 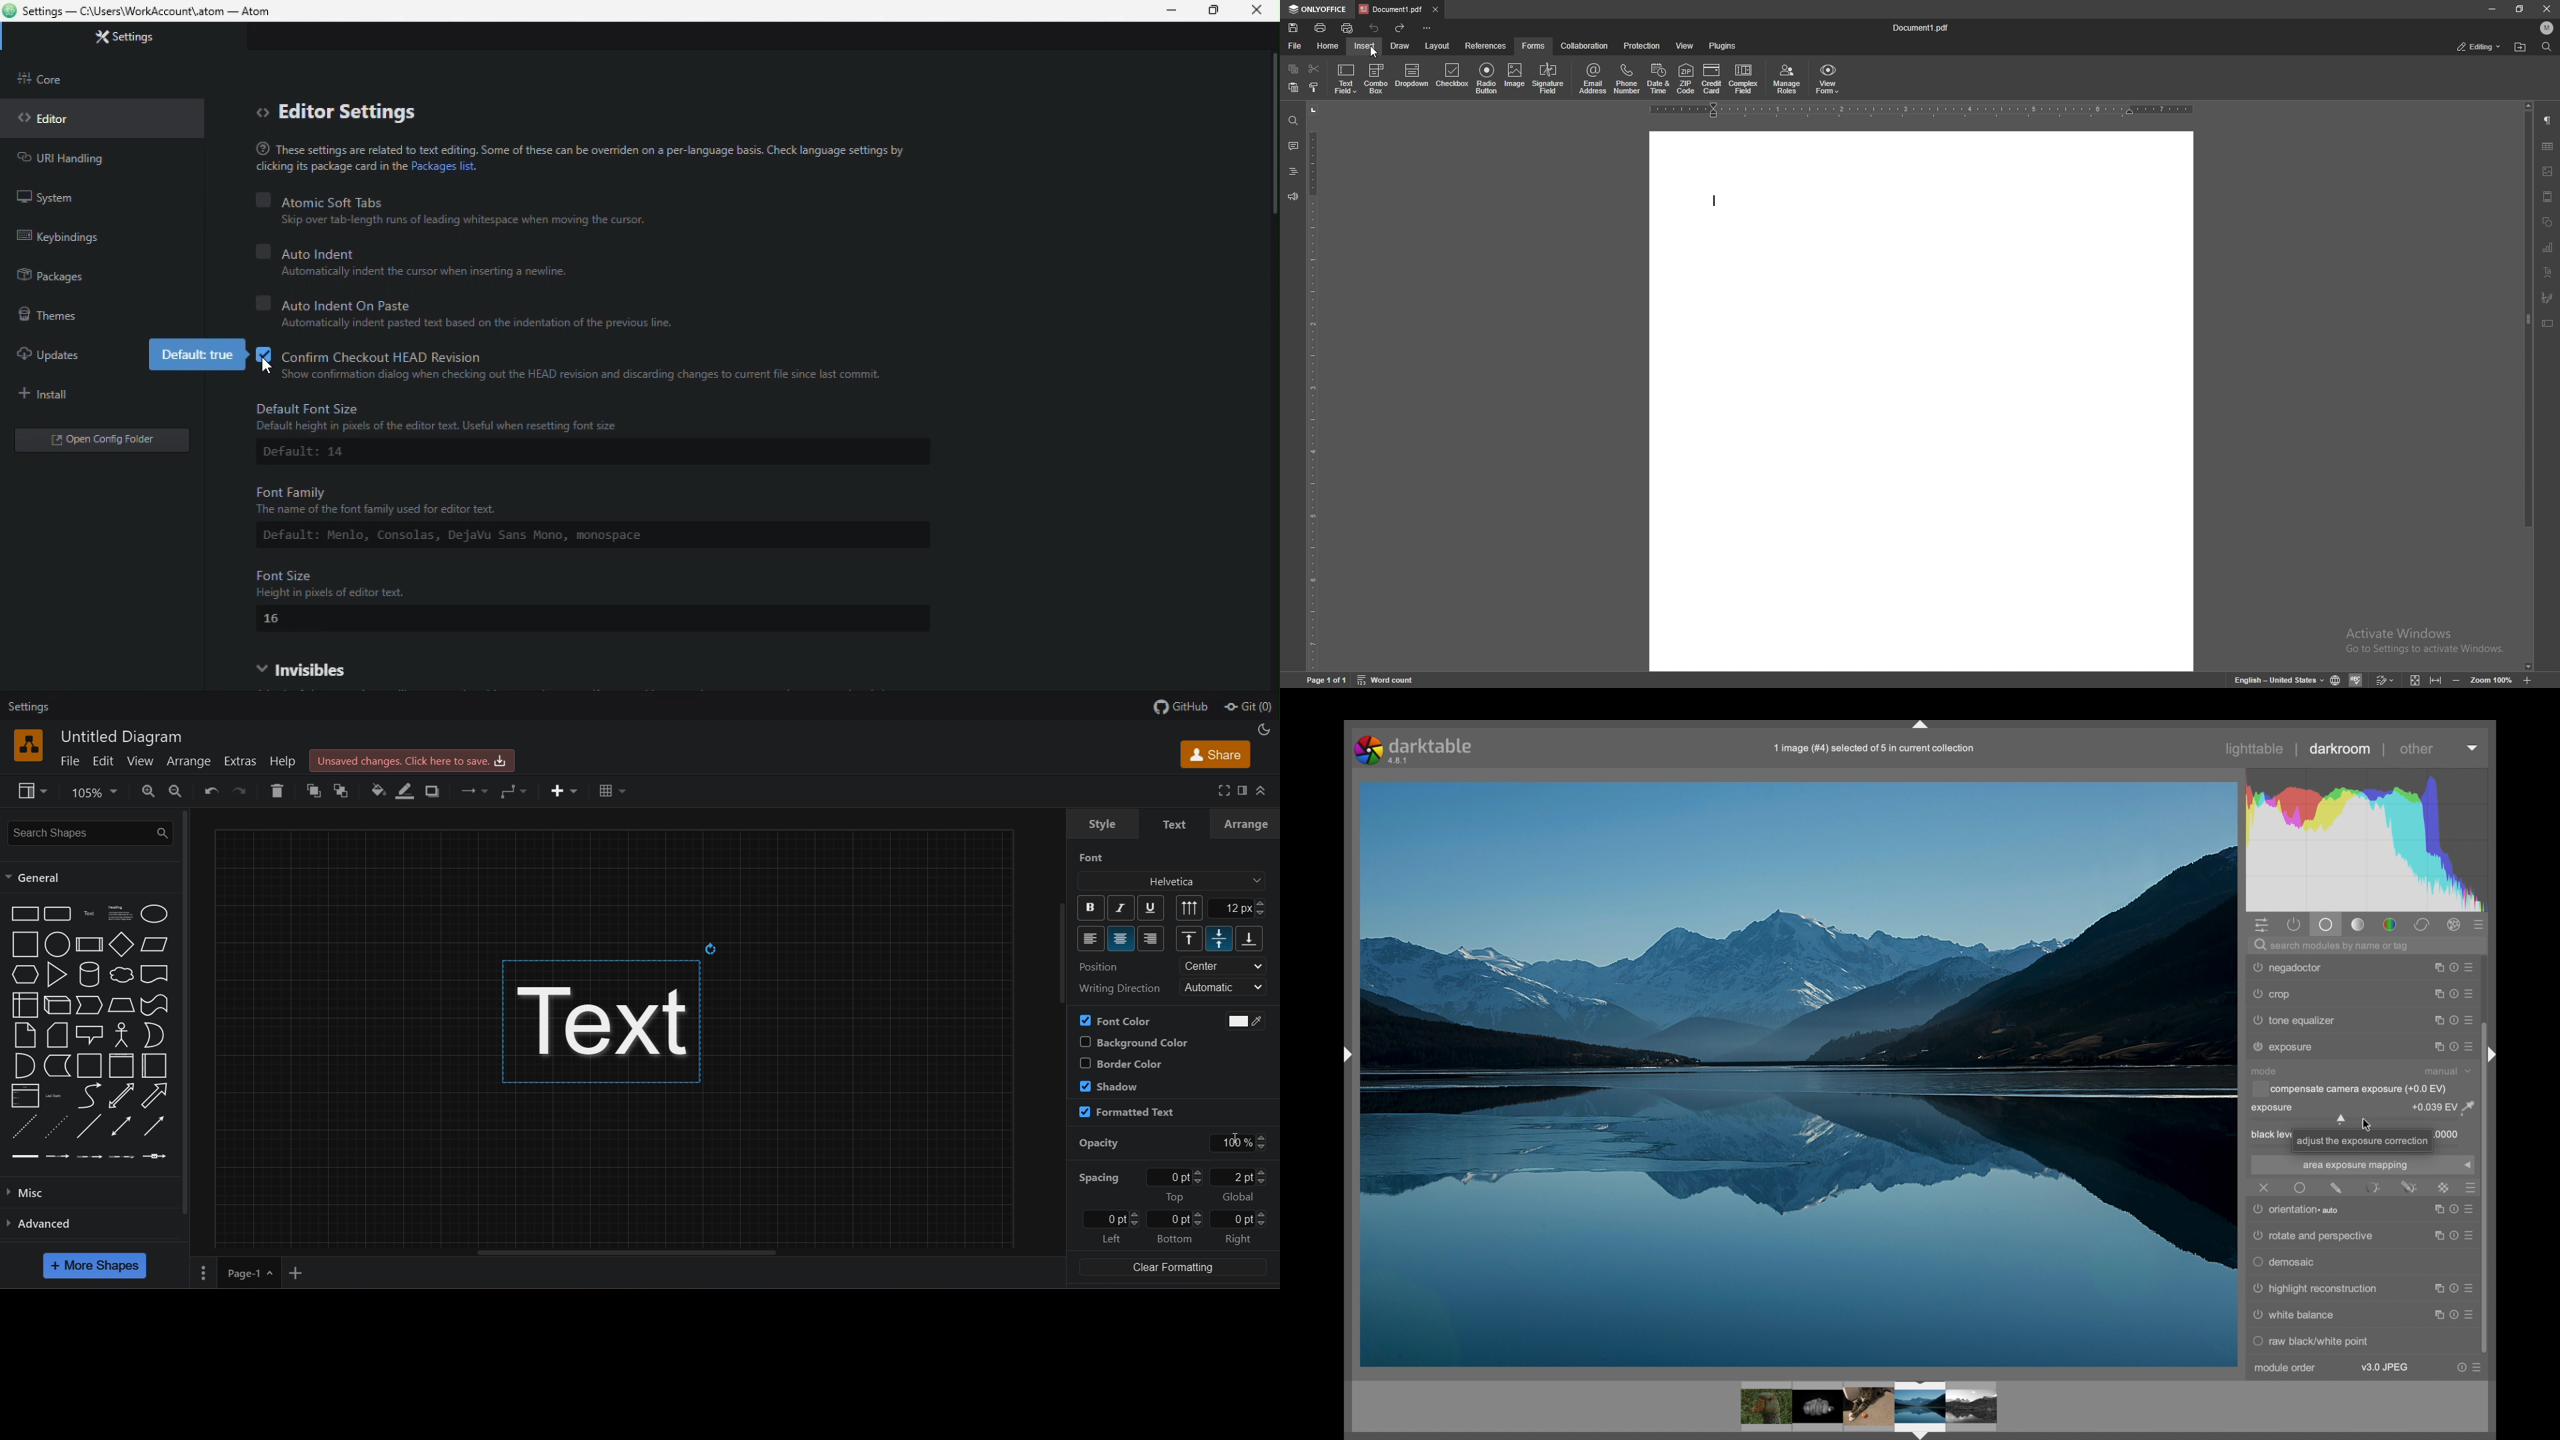 I want to click on uniformly, so click(x=2300, y=1187).